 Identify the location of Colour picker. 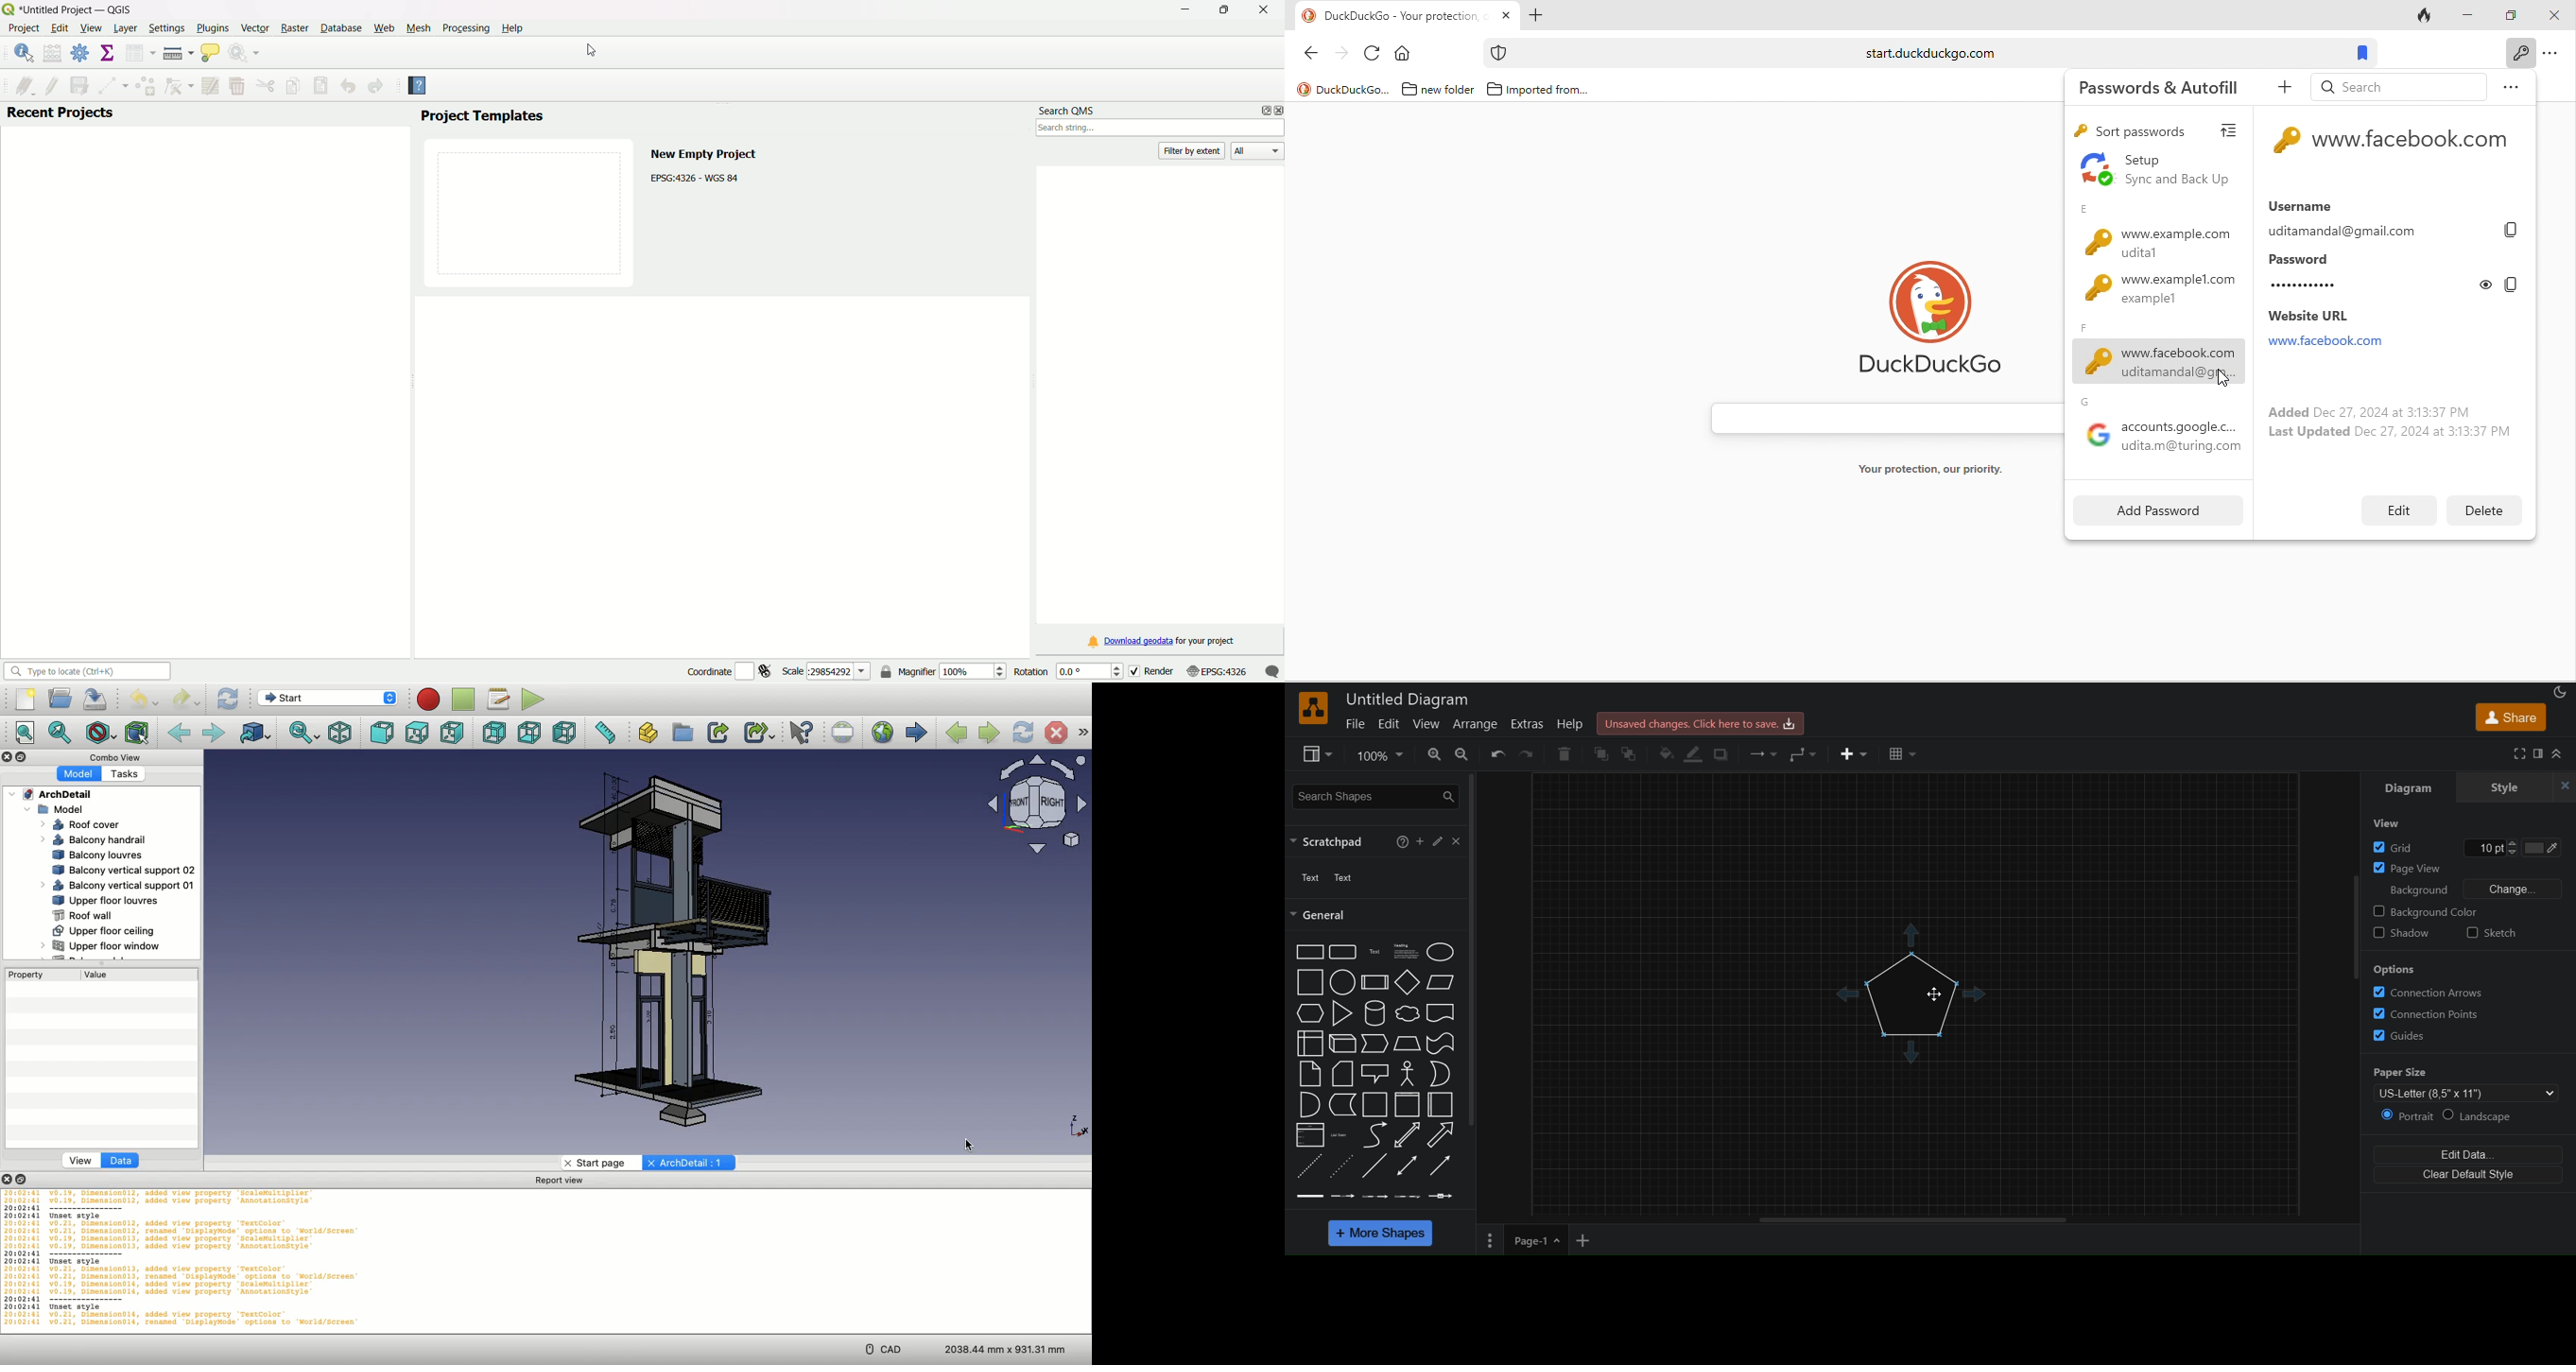
(2541, 848).